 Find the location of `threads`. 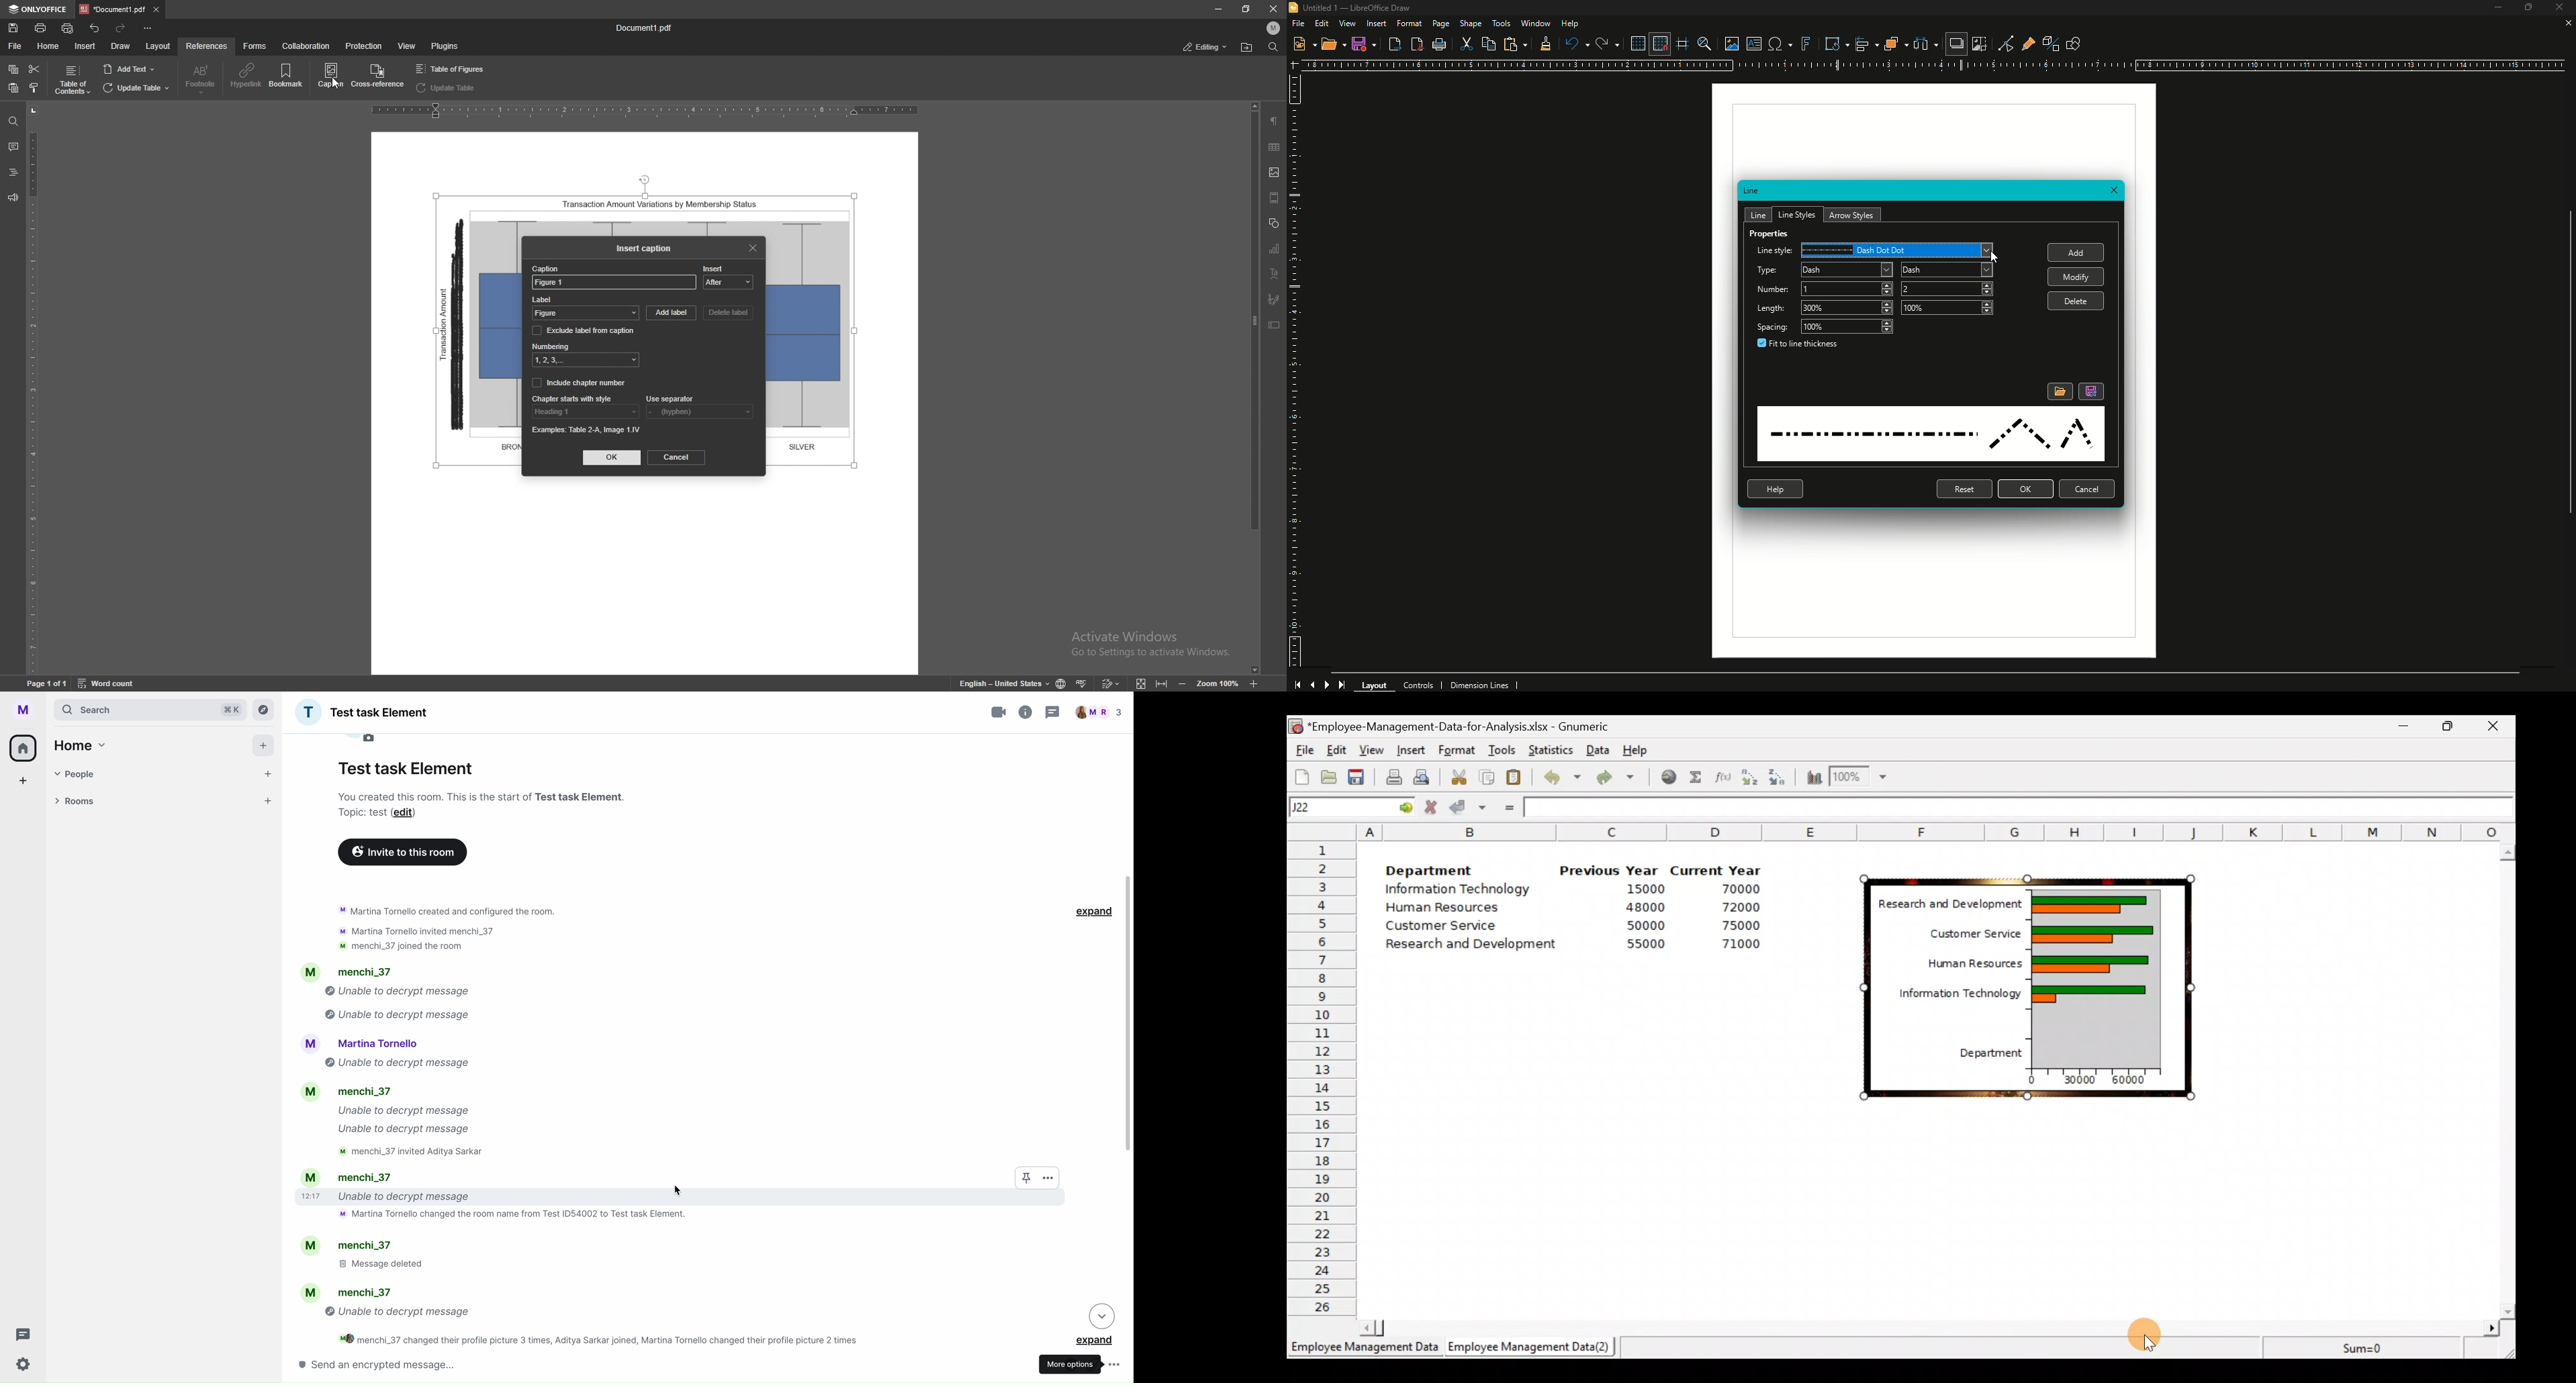

threads is located at coordinates (1051, 714).